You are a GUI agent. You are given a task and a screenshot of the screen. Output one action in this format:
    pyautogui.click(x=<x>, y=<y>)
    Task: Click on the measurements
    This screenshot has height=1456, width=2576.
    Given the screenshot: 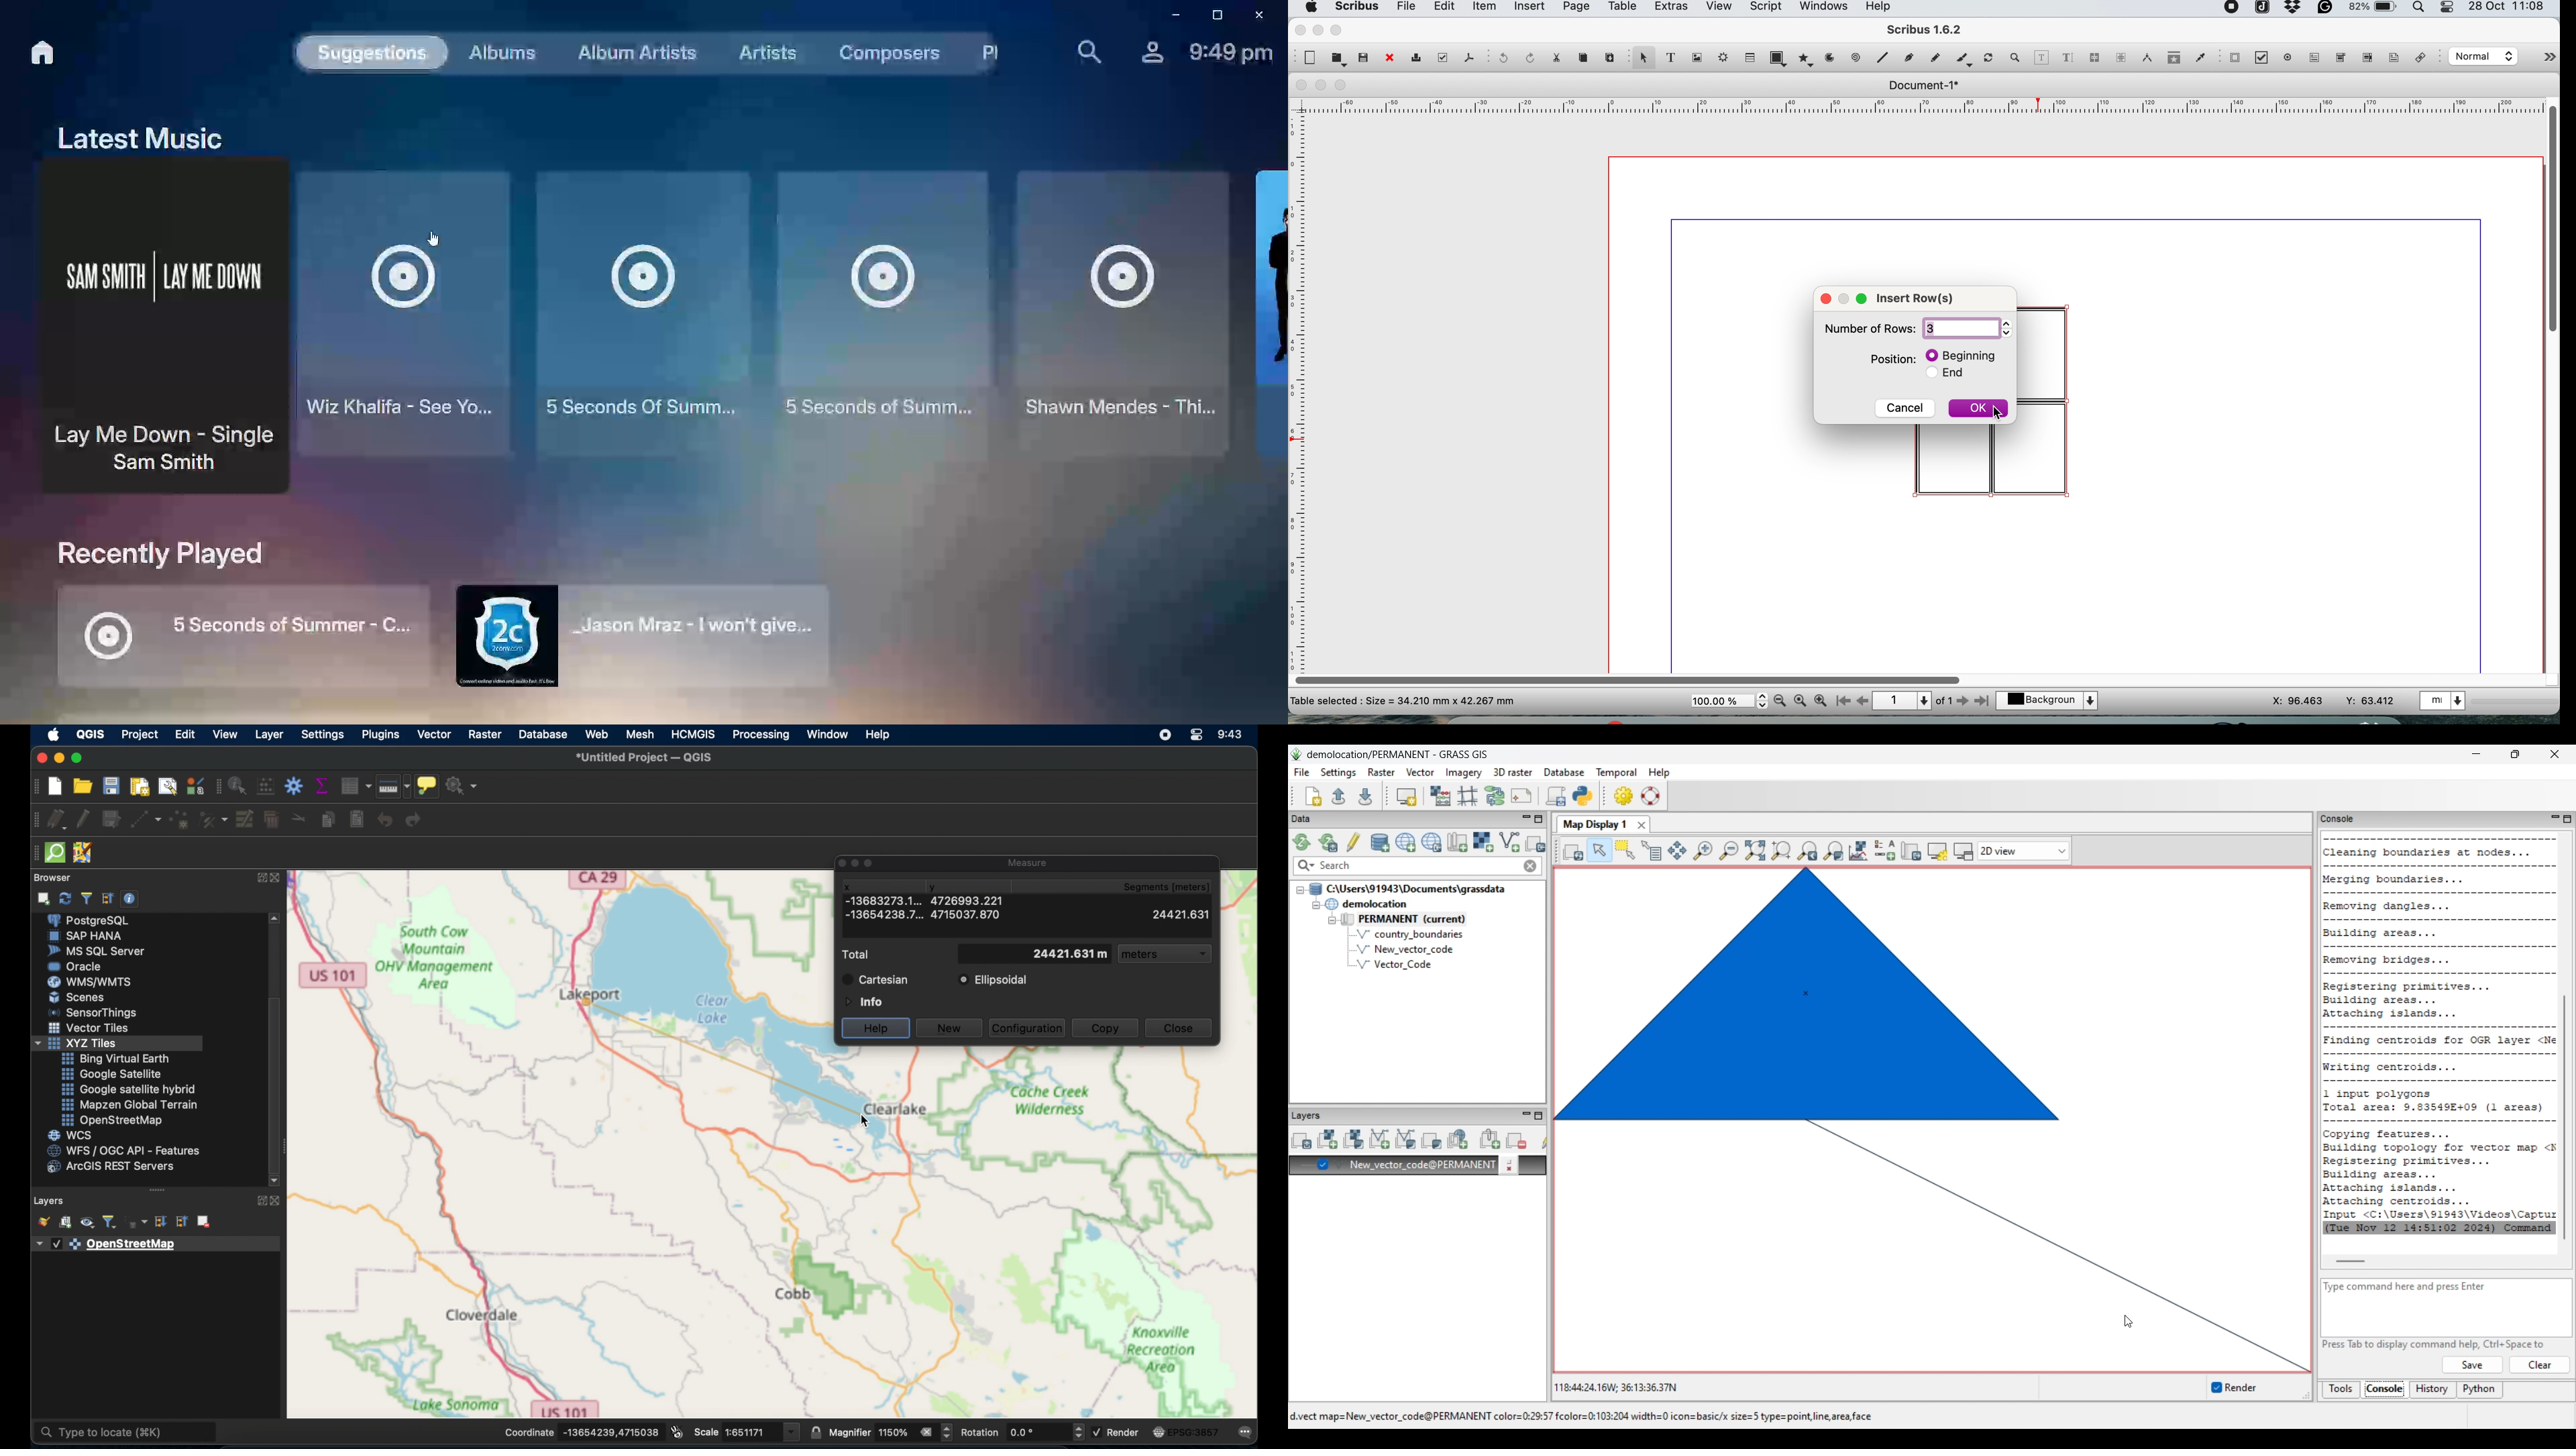 What is the action you would take?
    pyautogui.click(x=2144, y=58)
    